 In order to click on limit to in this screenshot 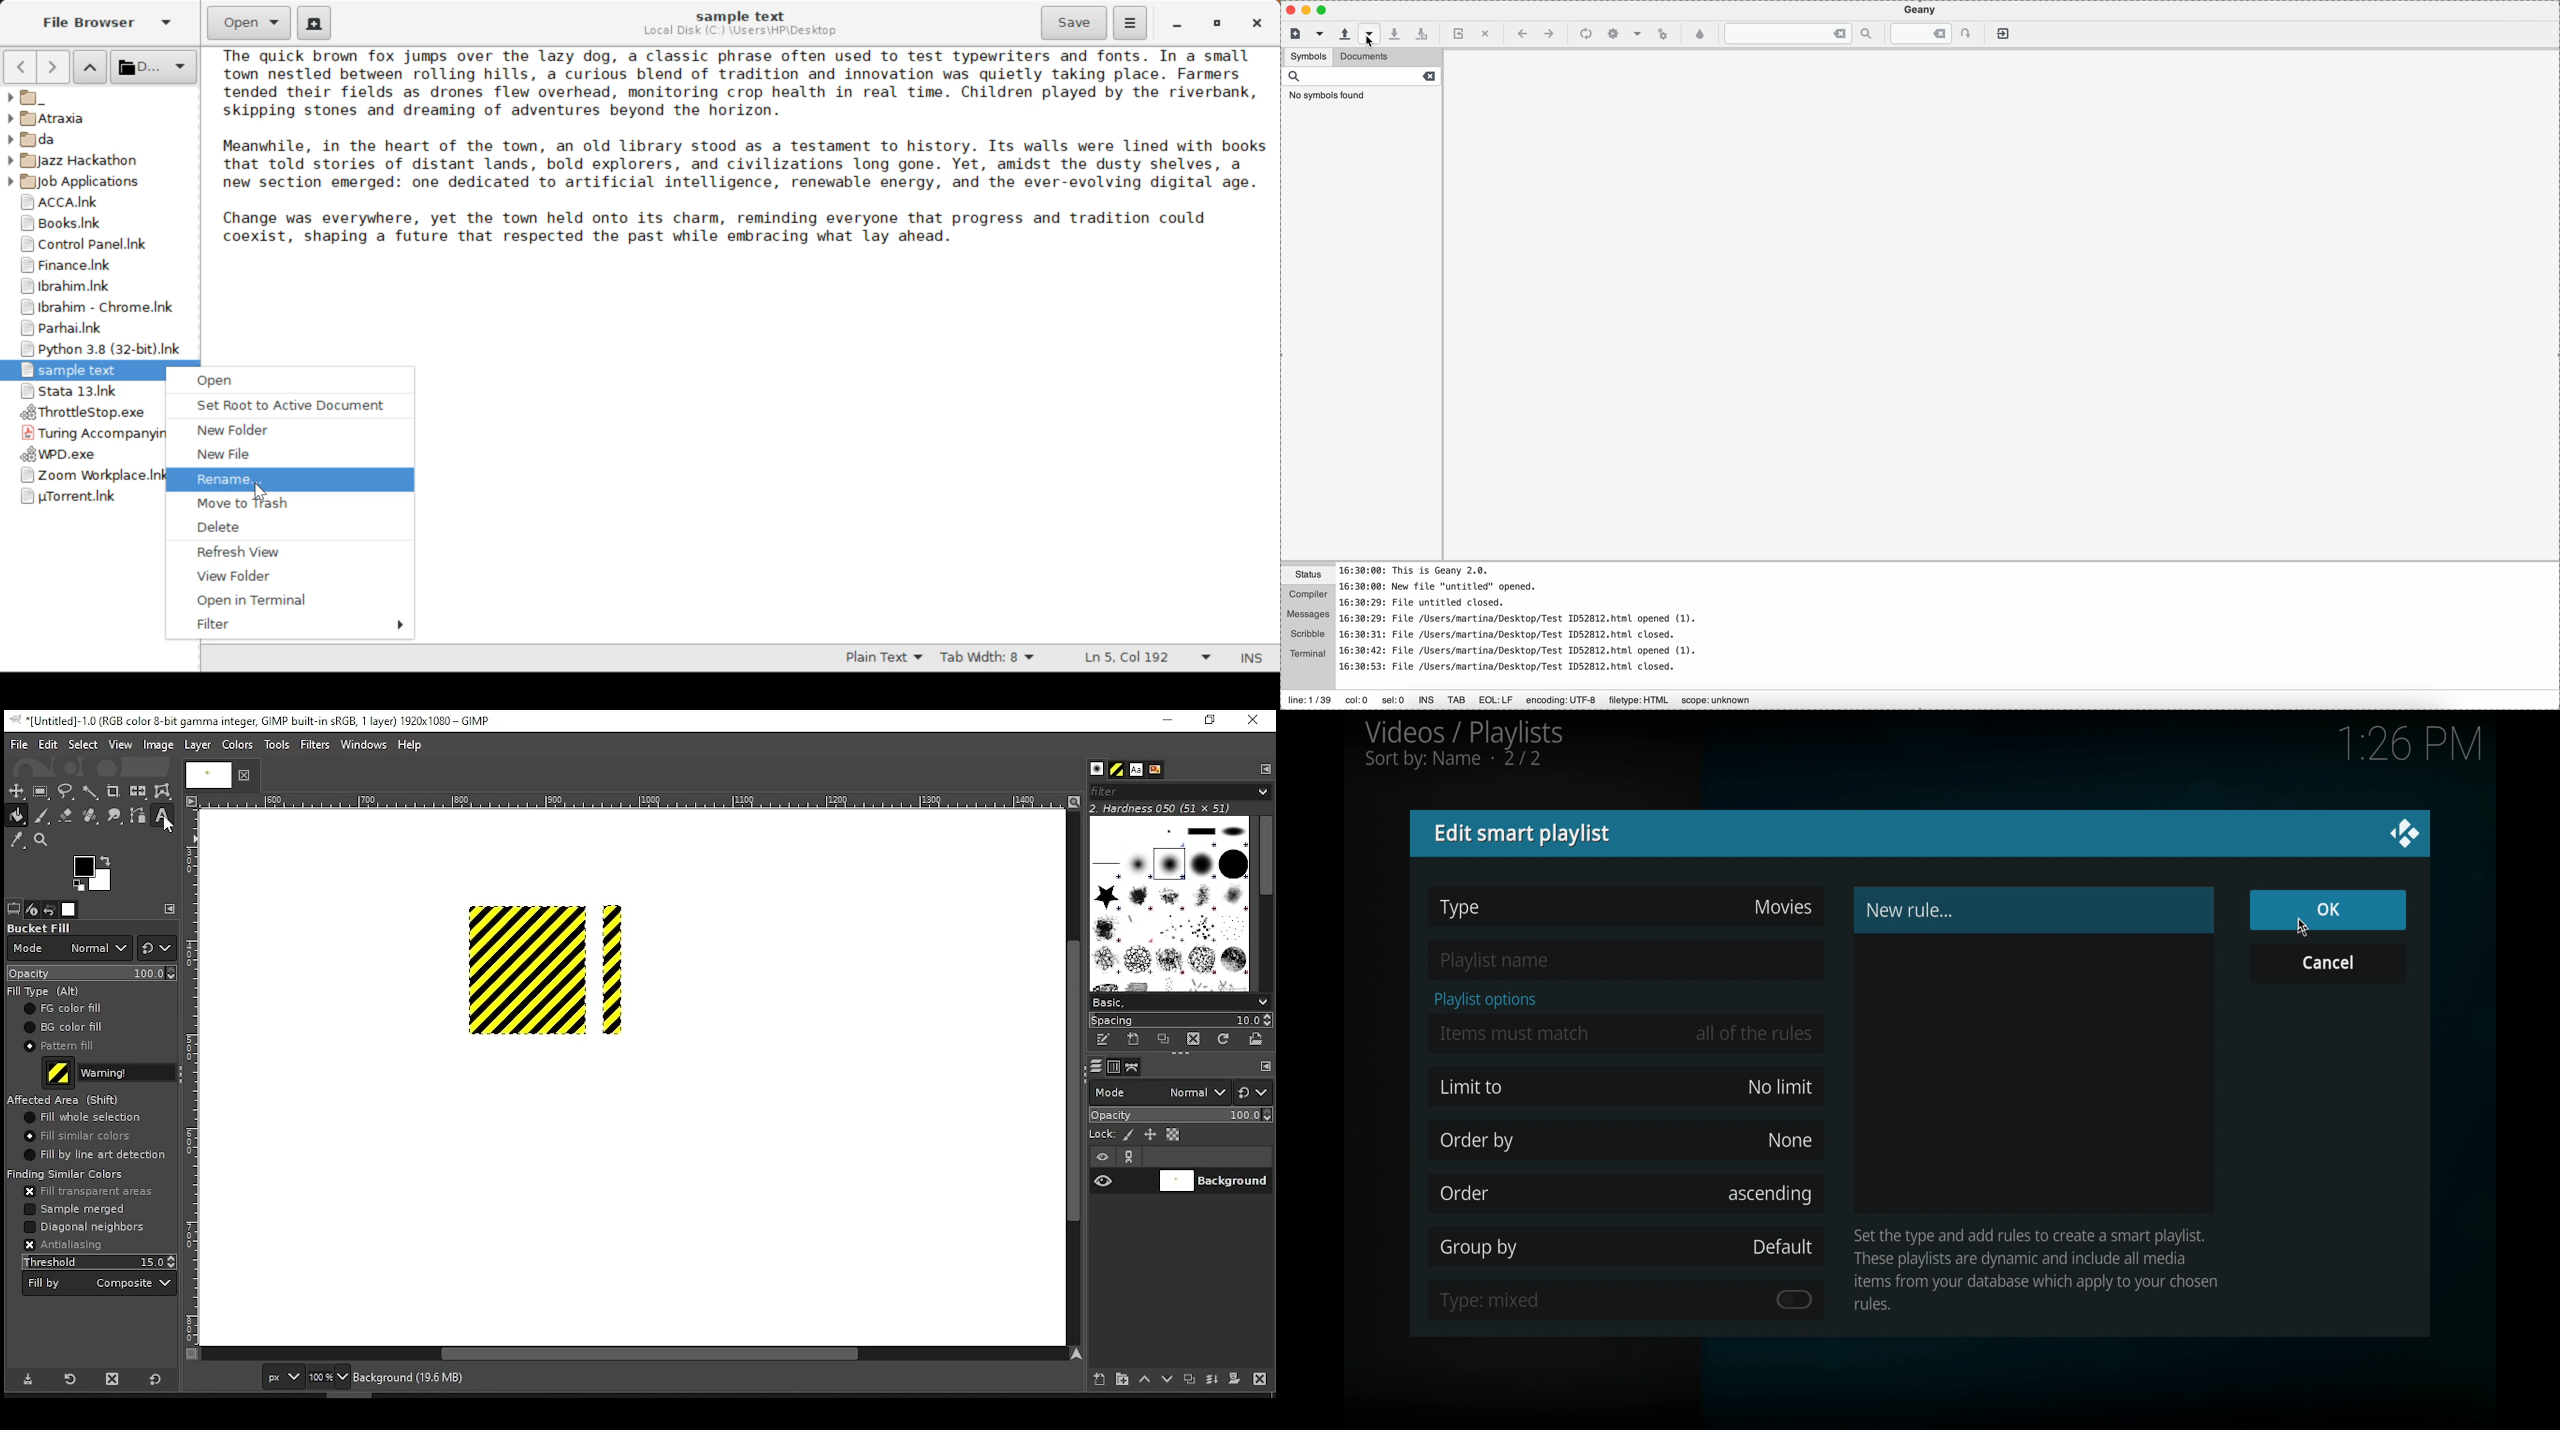, I will do `click(1472, 1087)`.